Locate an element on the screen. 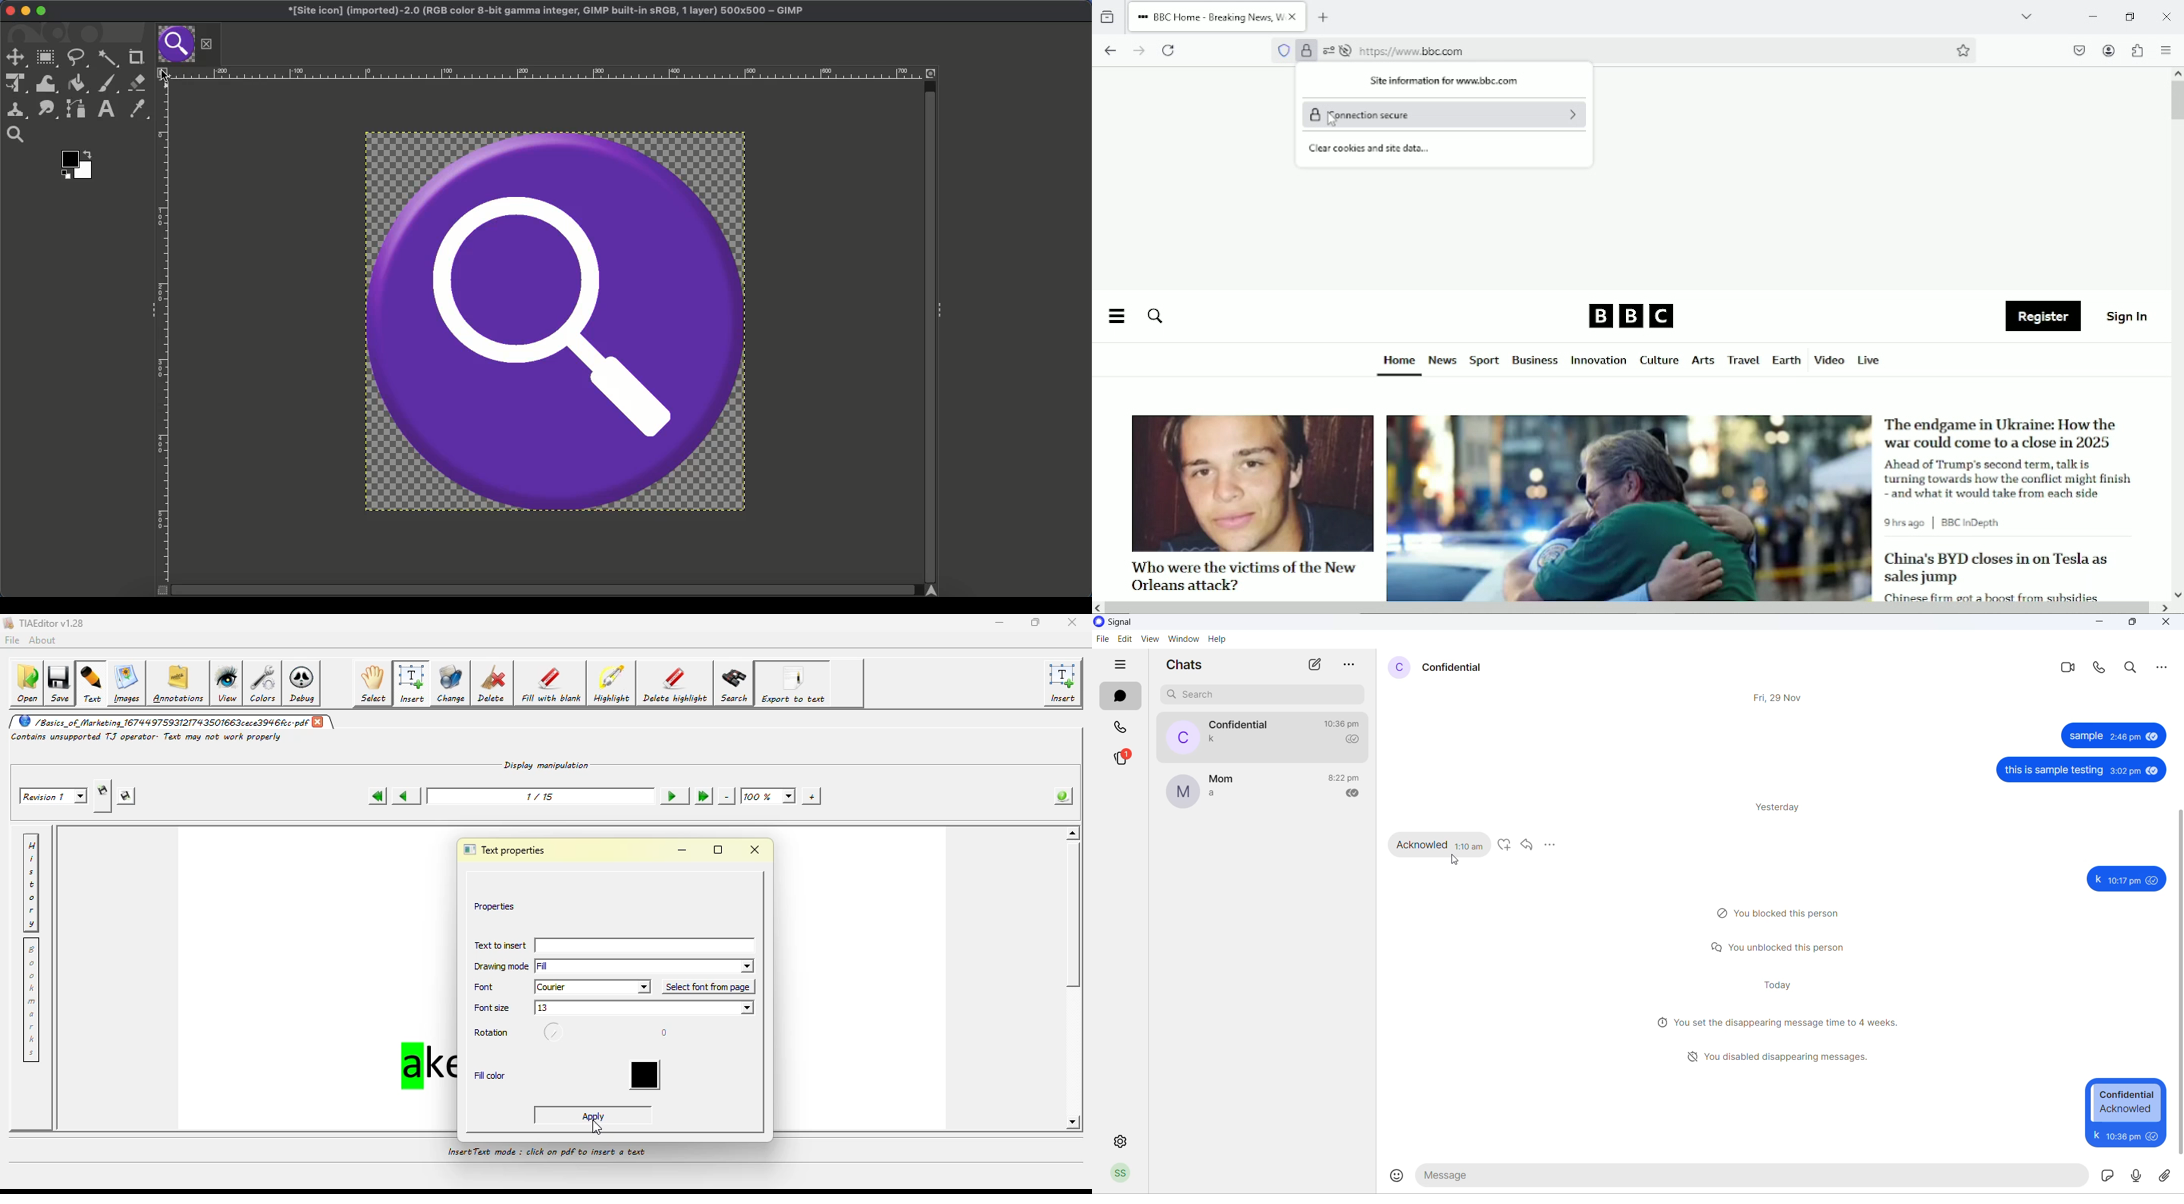  1:10 pm is located at coordinates (1471, 845).